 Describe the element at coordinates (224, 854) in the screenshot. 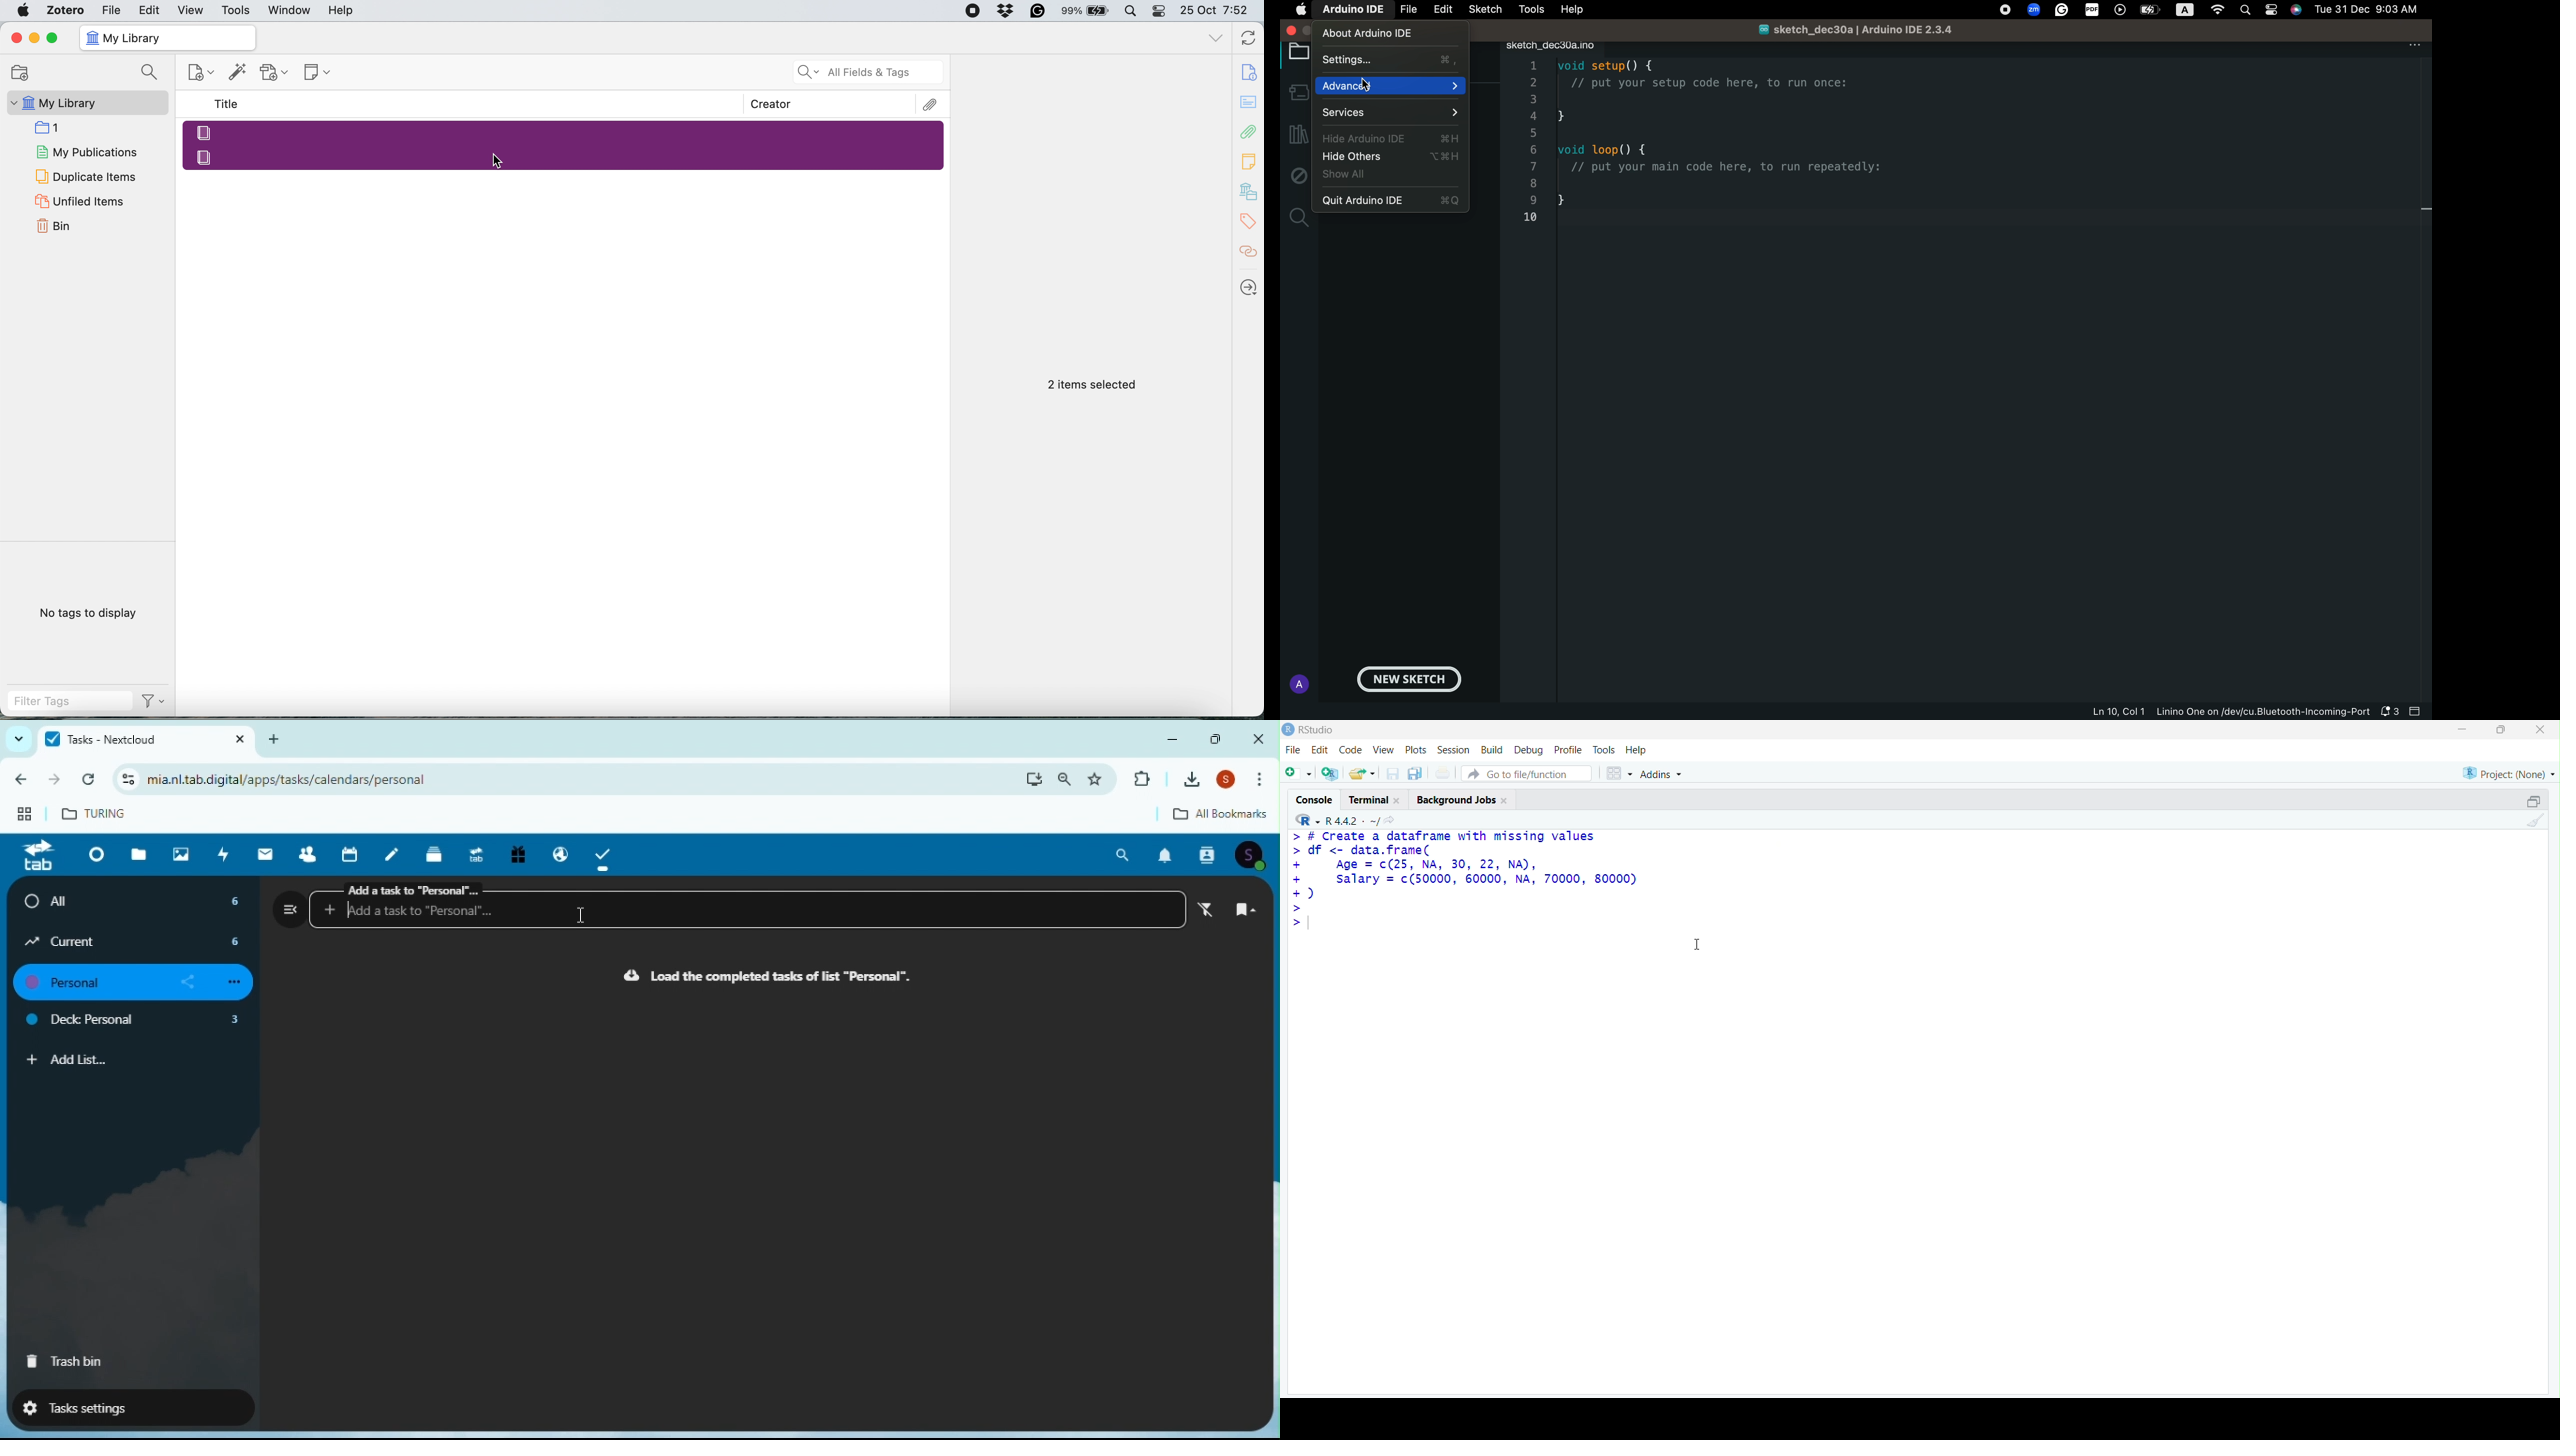

I see `Activity` at that location.